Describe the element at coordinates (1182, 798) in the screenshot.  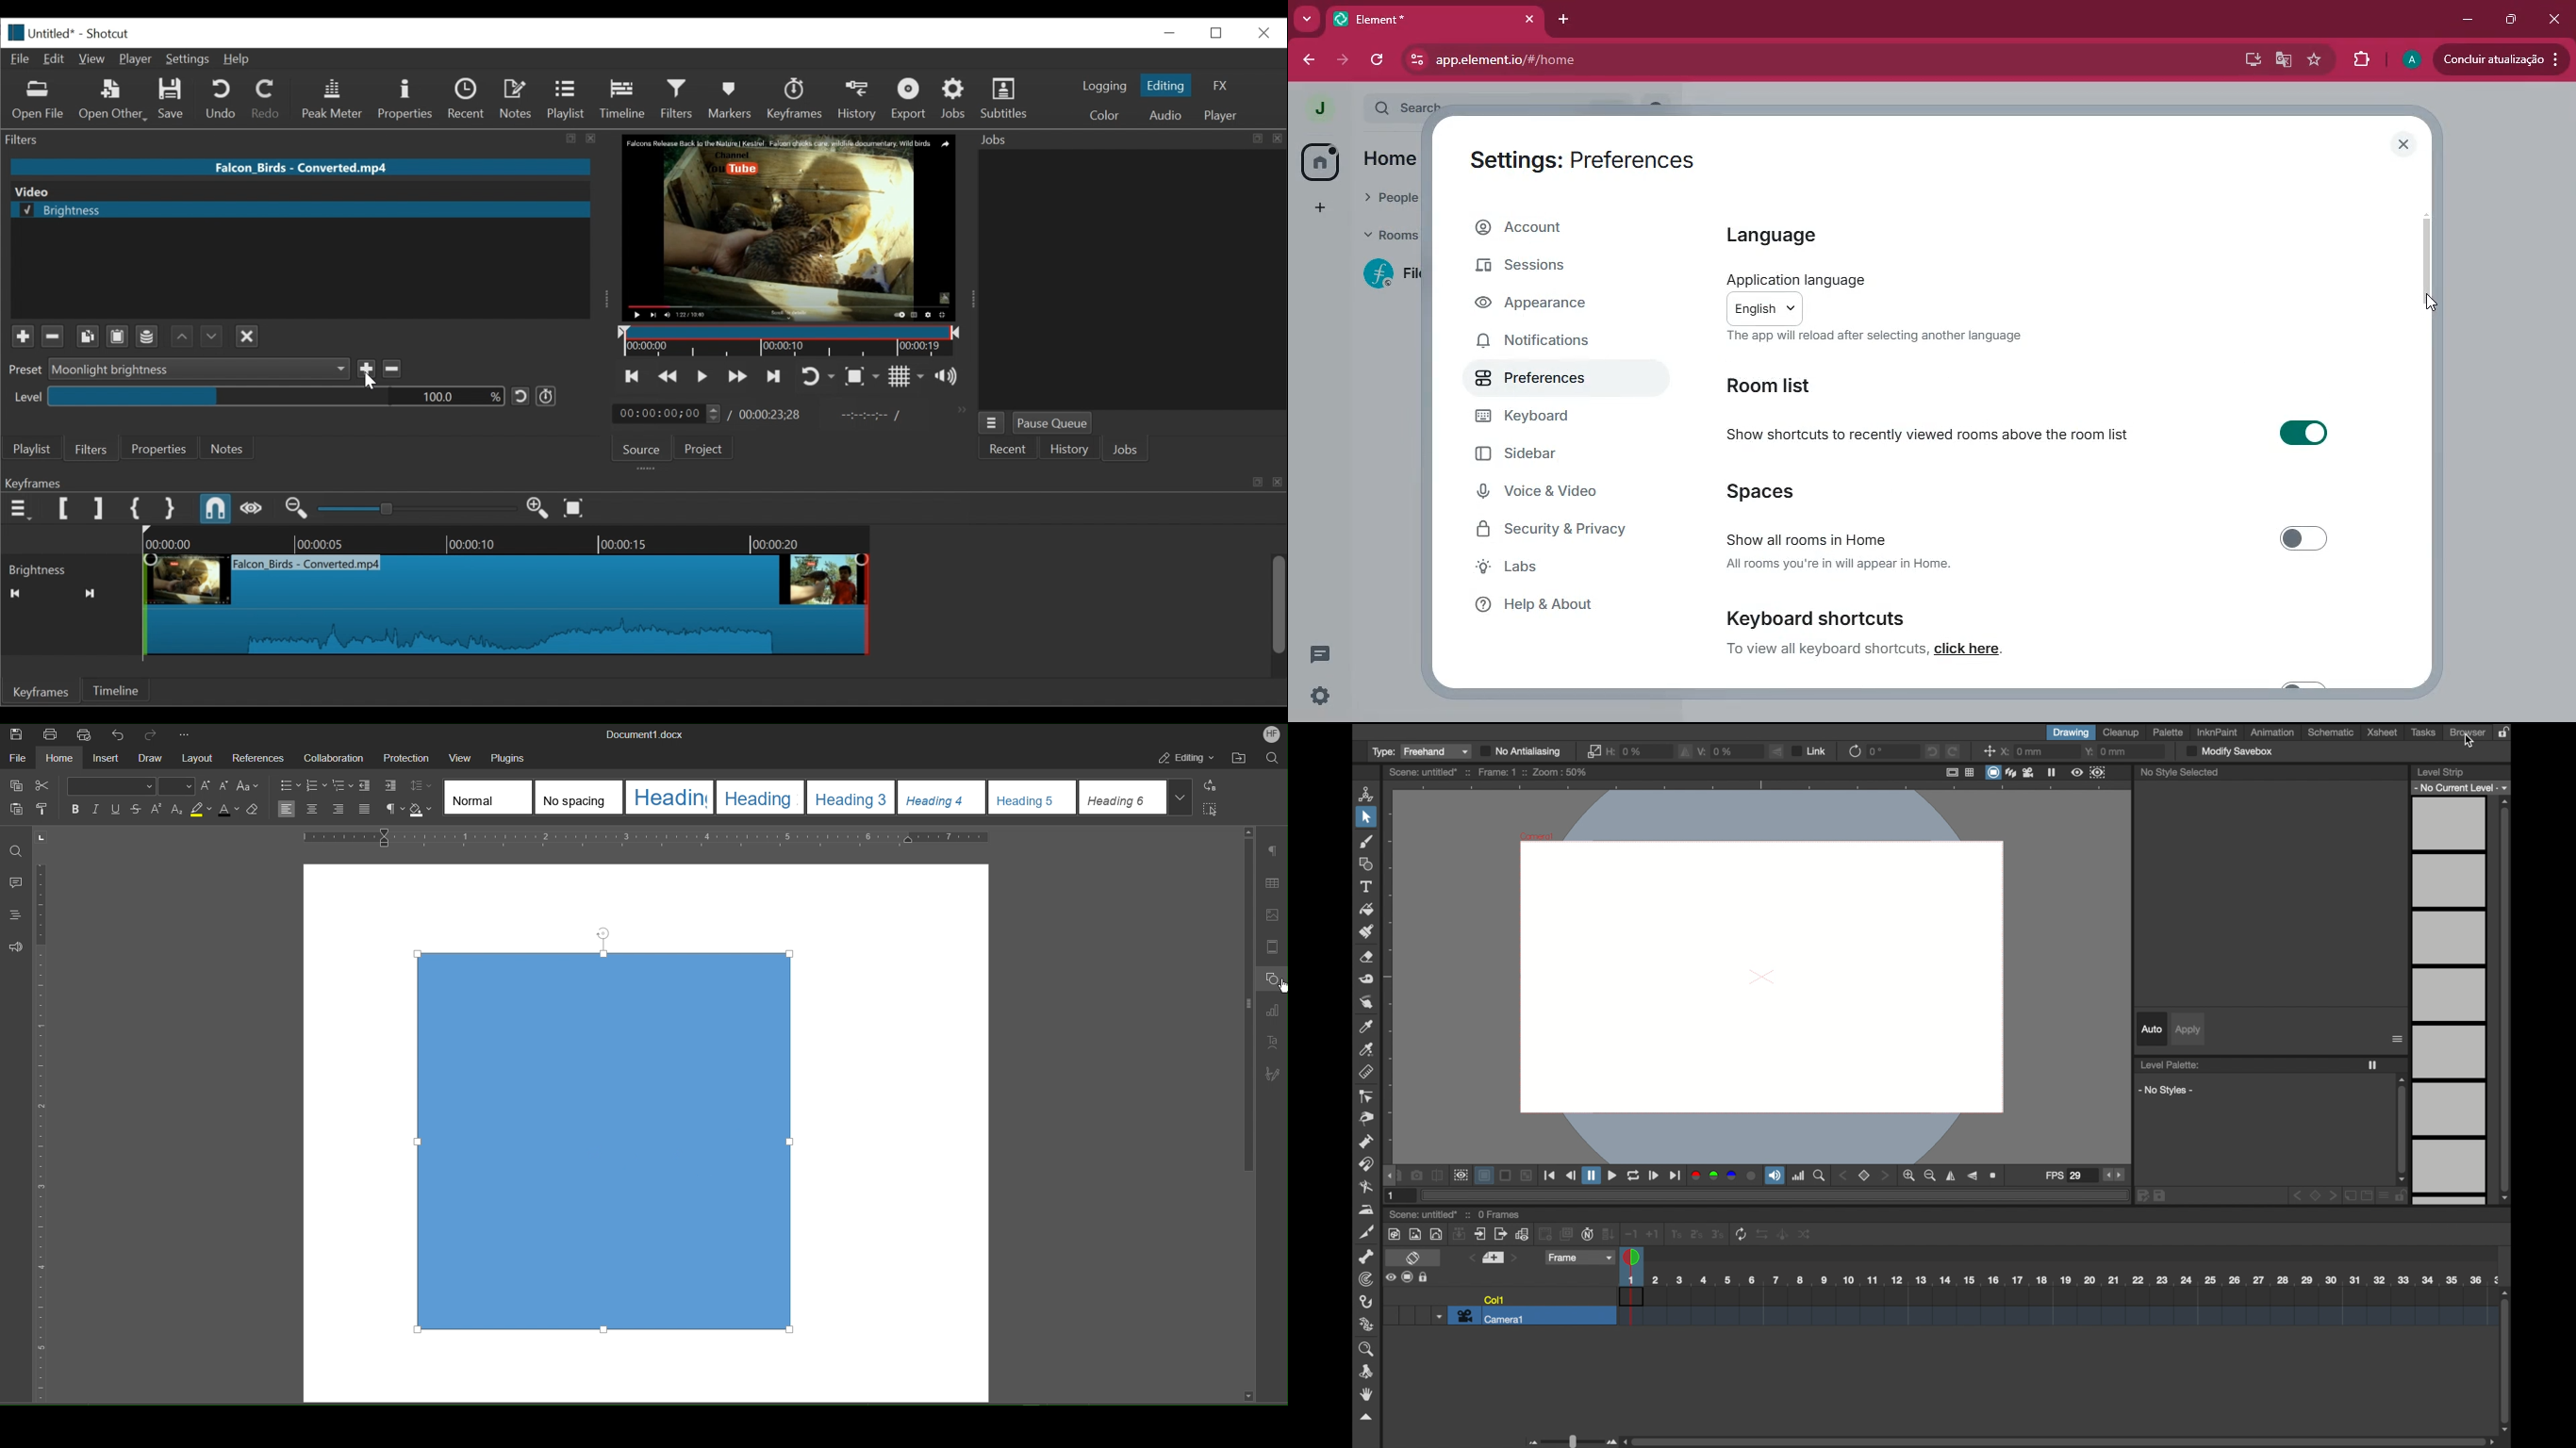
I see `More Headings` at that location.